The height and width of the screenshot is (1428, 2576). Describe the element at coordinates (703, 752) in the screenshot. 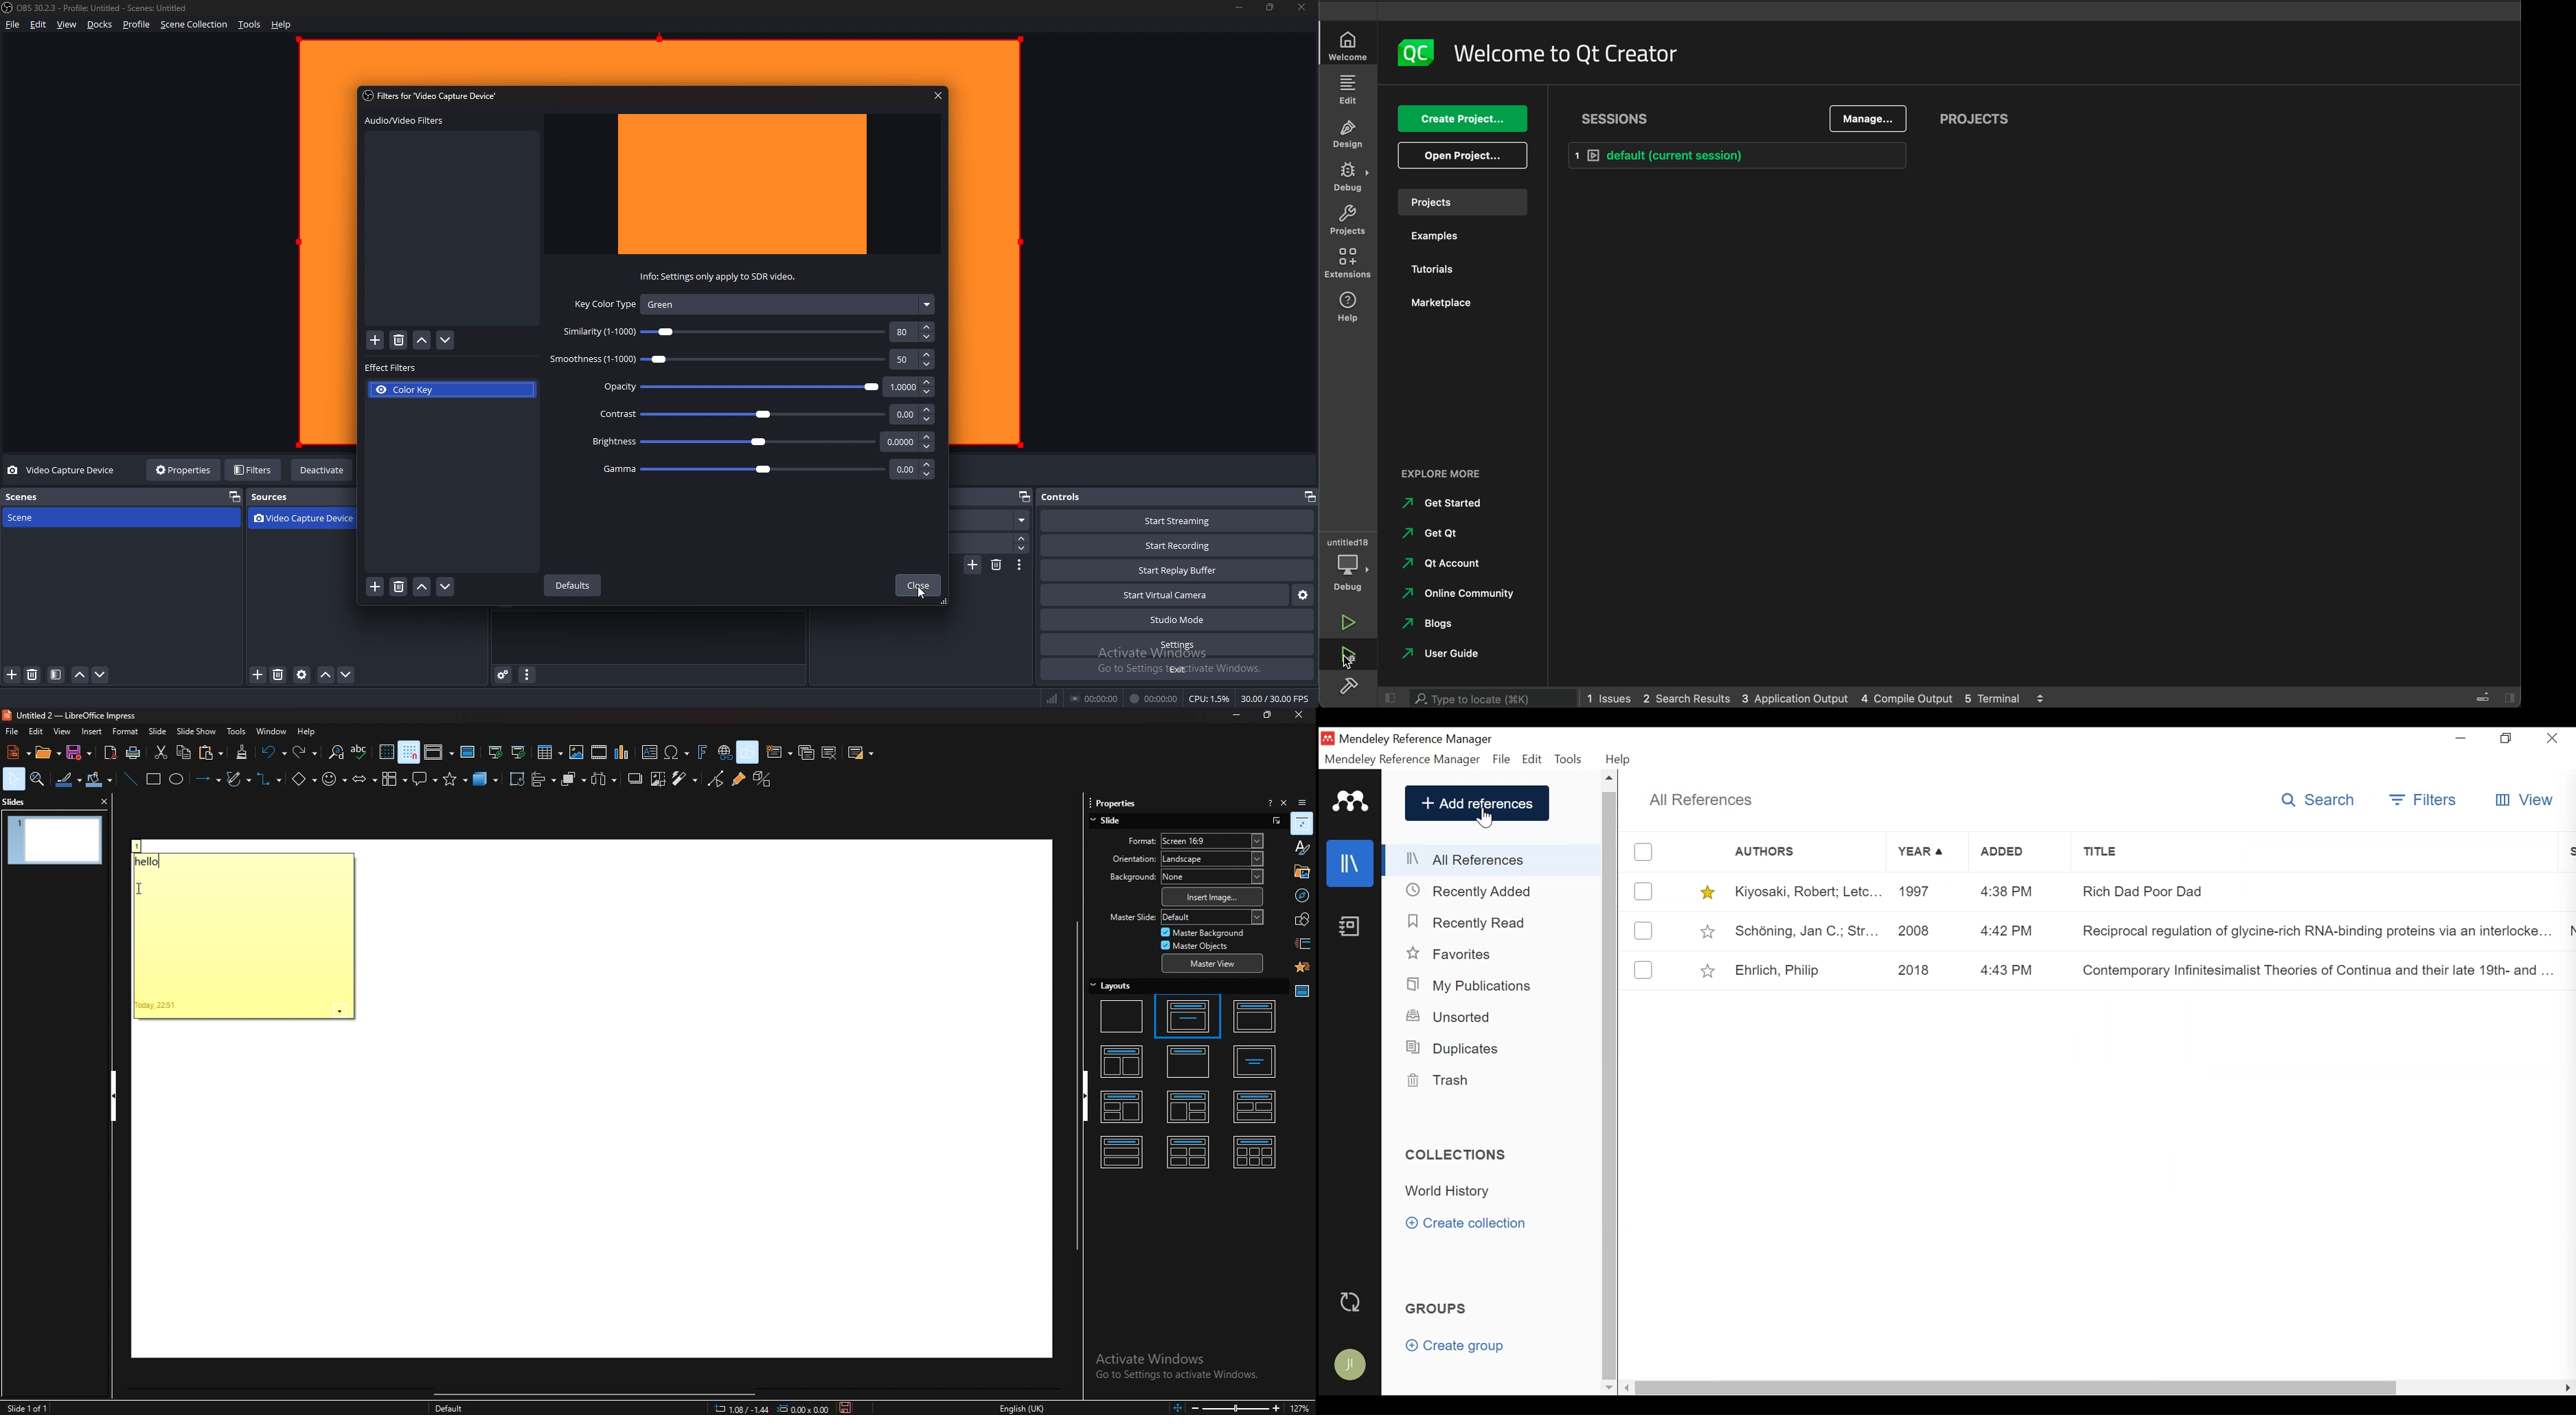

I see `insert fontwork text` at that location.